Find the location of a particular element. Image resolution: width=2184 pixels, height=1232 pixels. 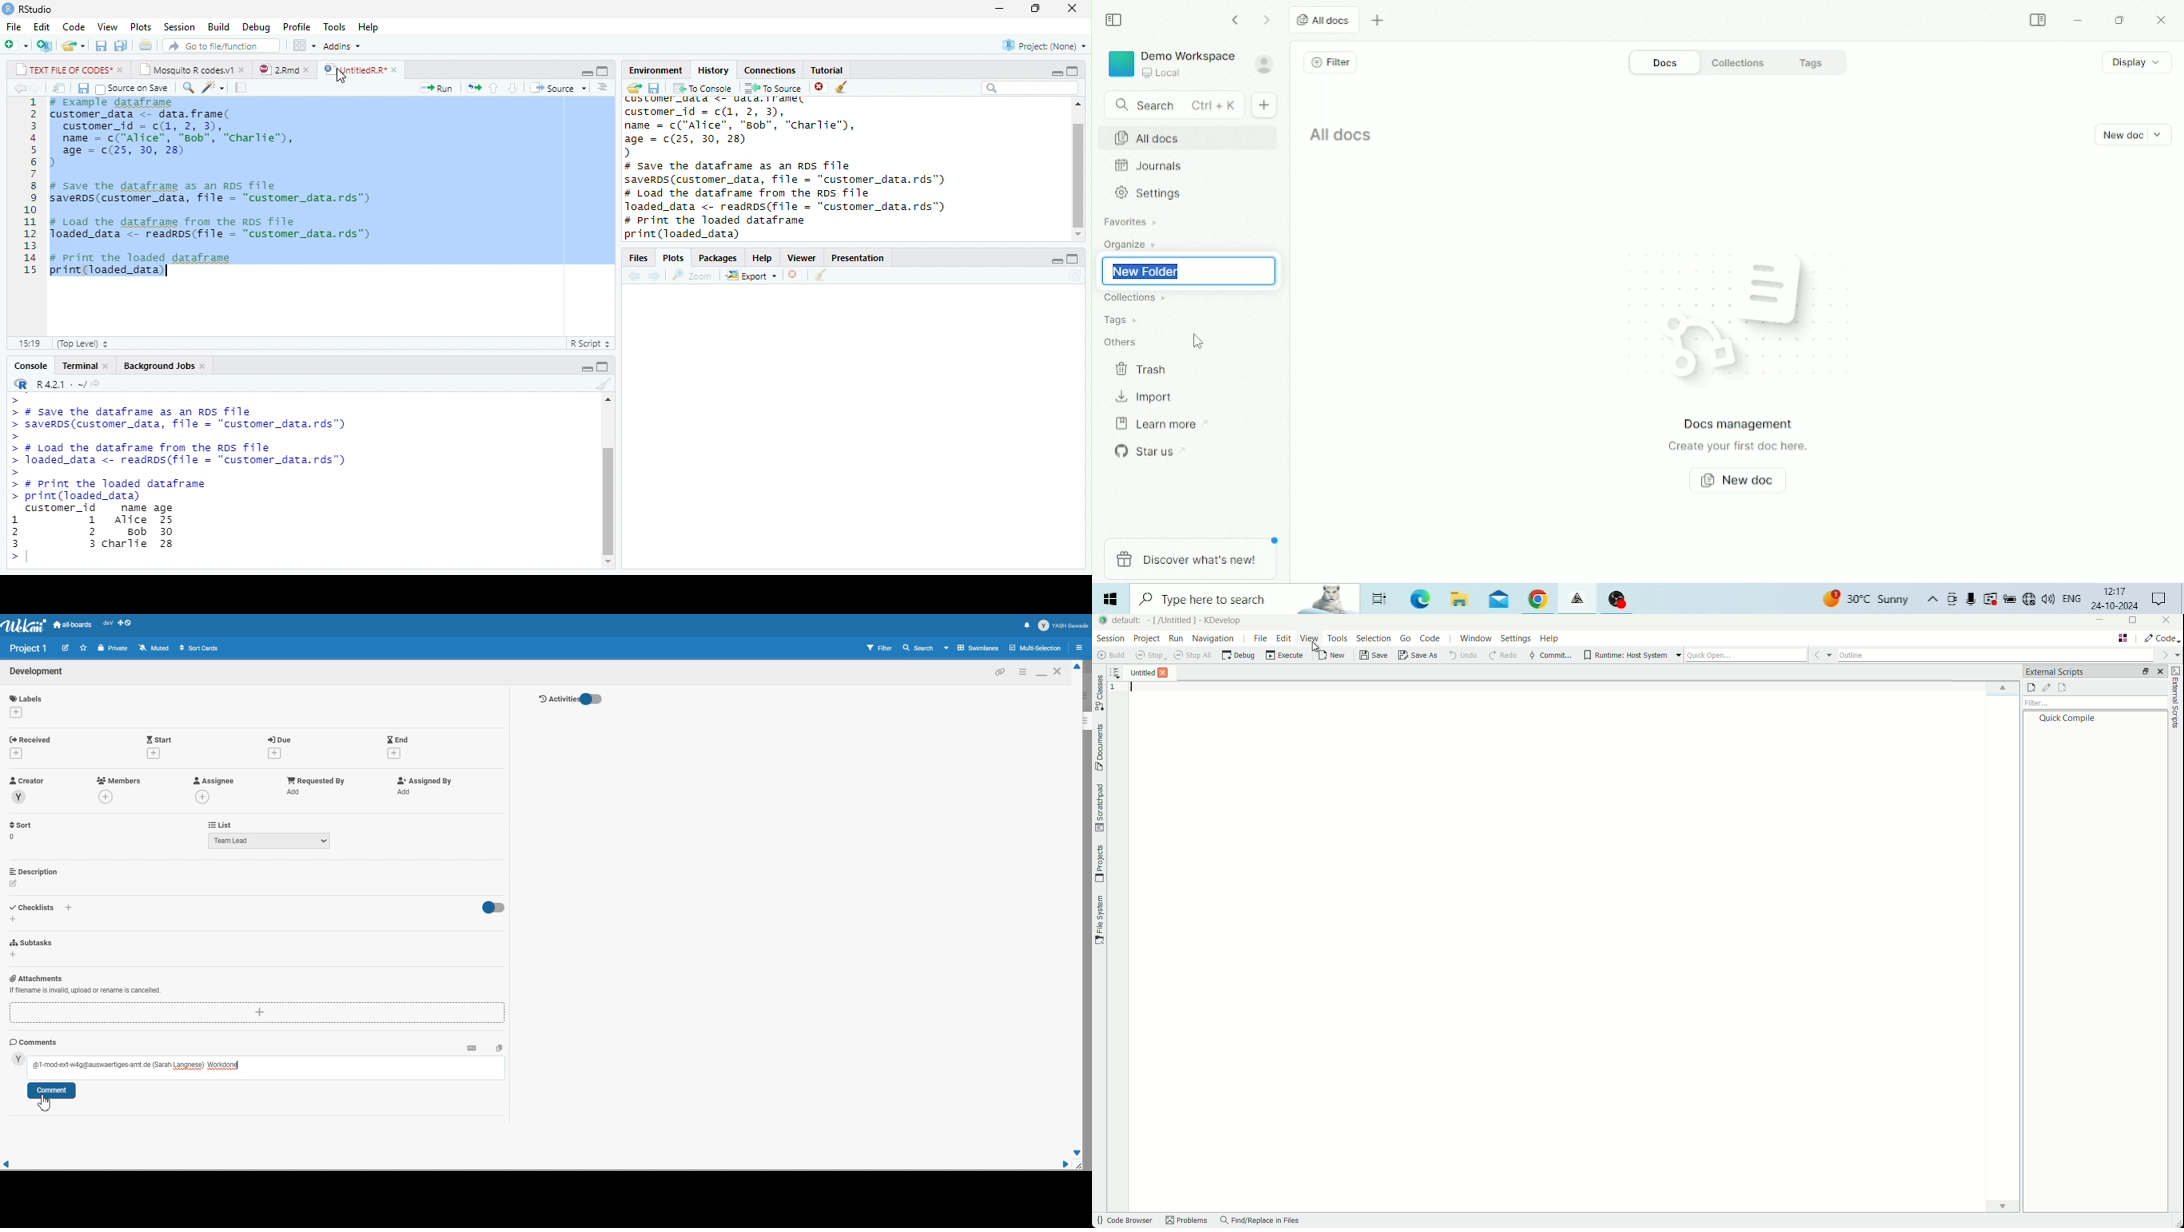

maximize is located at coordinates (1073, 258).